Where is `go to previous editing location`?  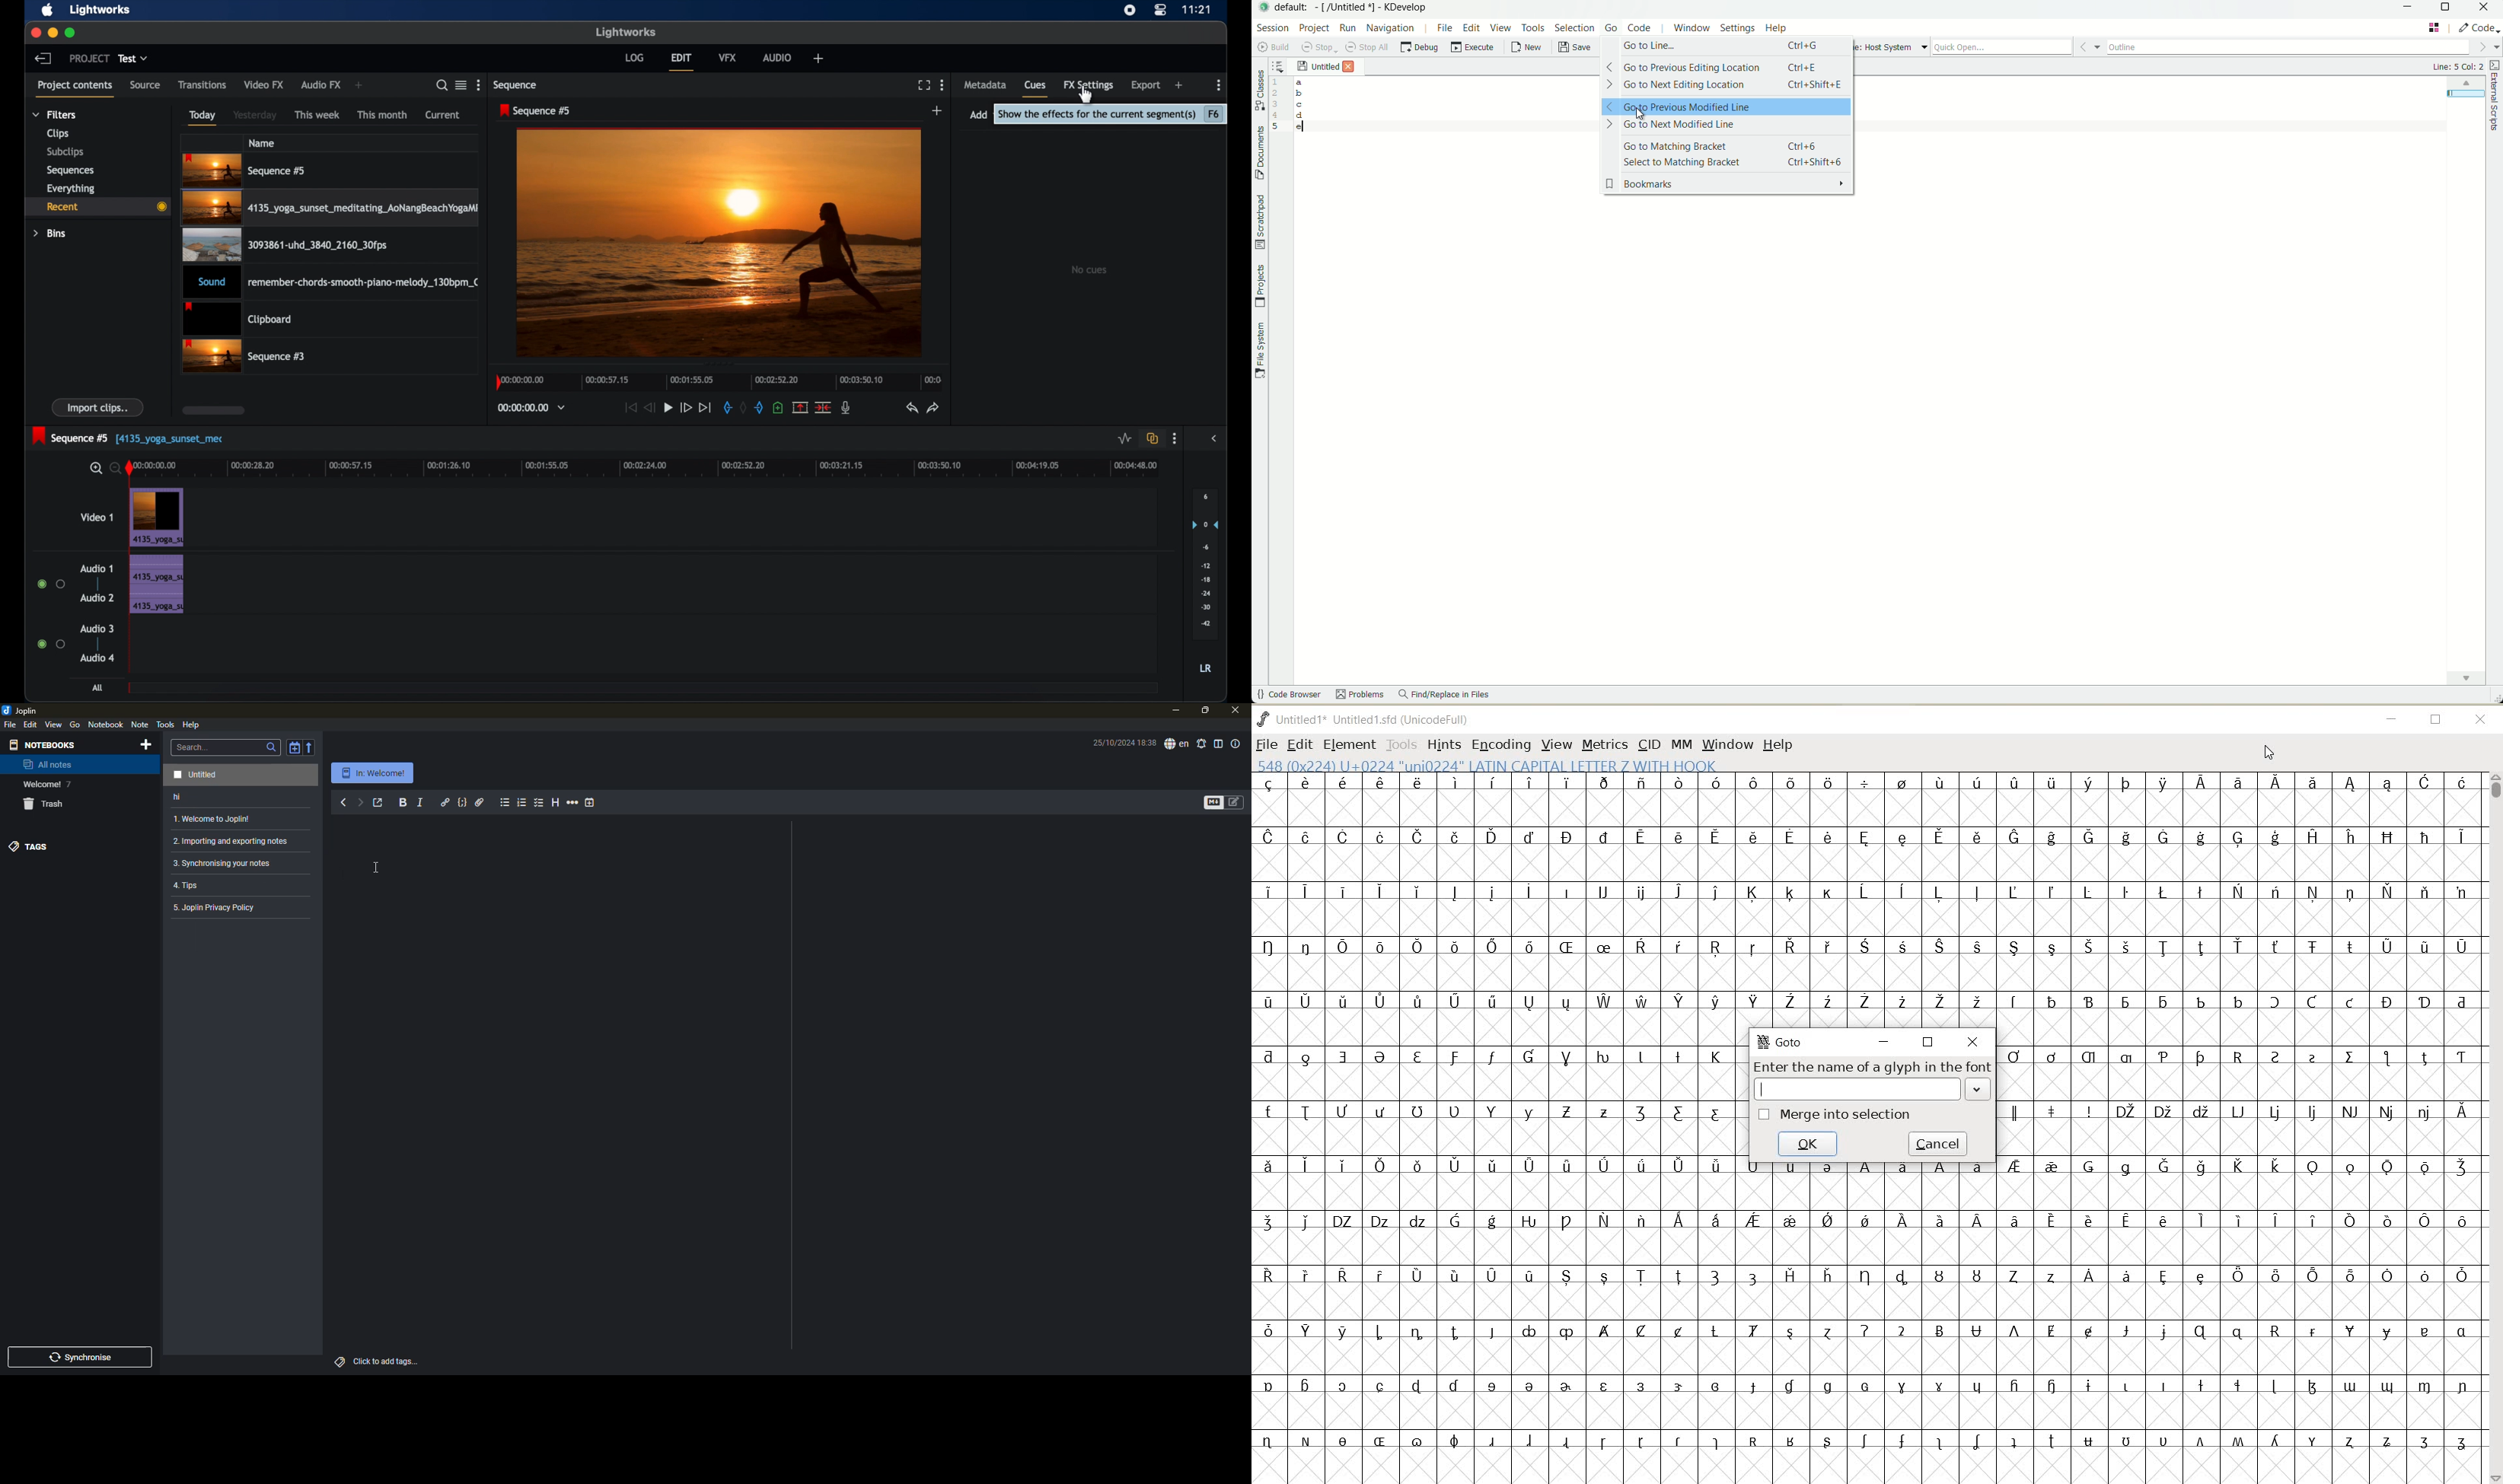 go to previous editing location is located at coordinates (1726, 67).